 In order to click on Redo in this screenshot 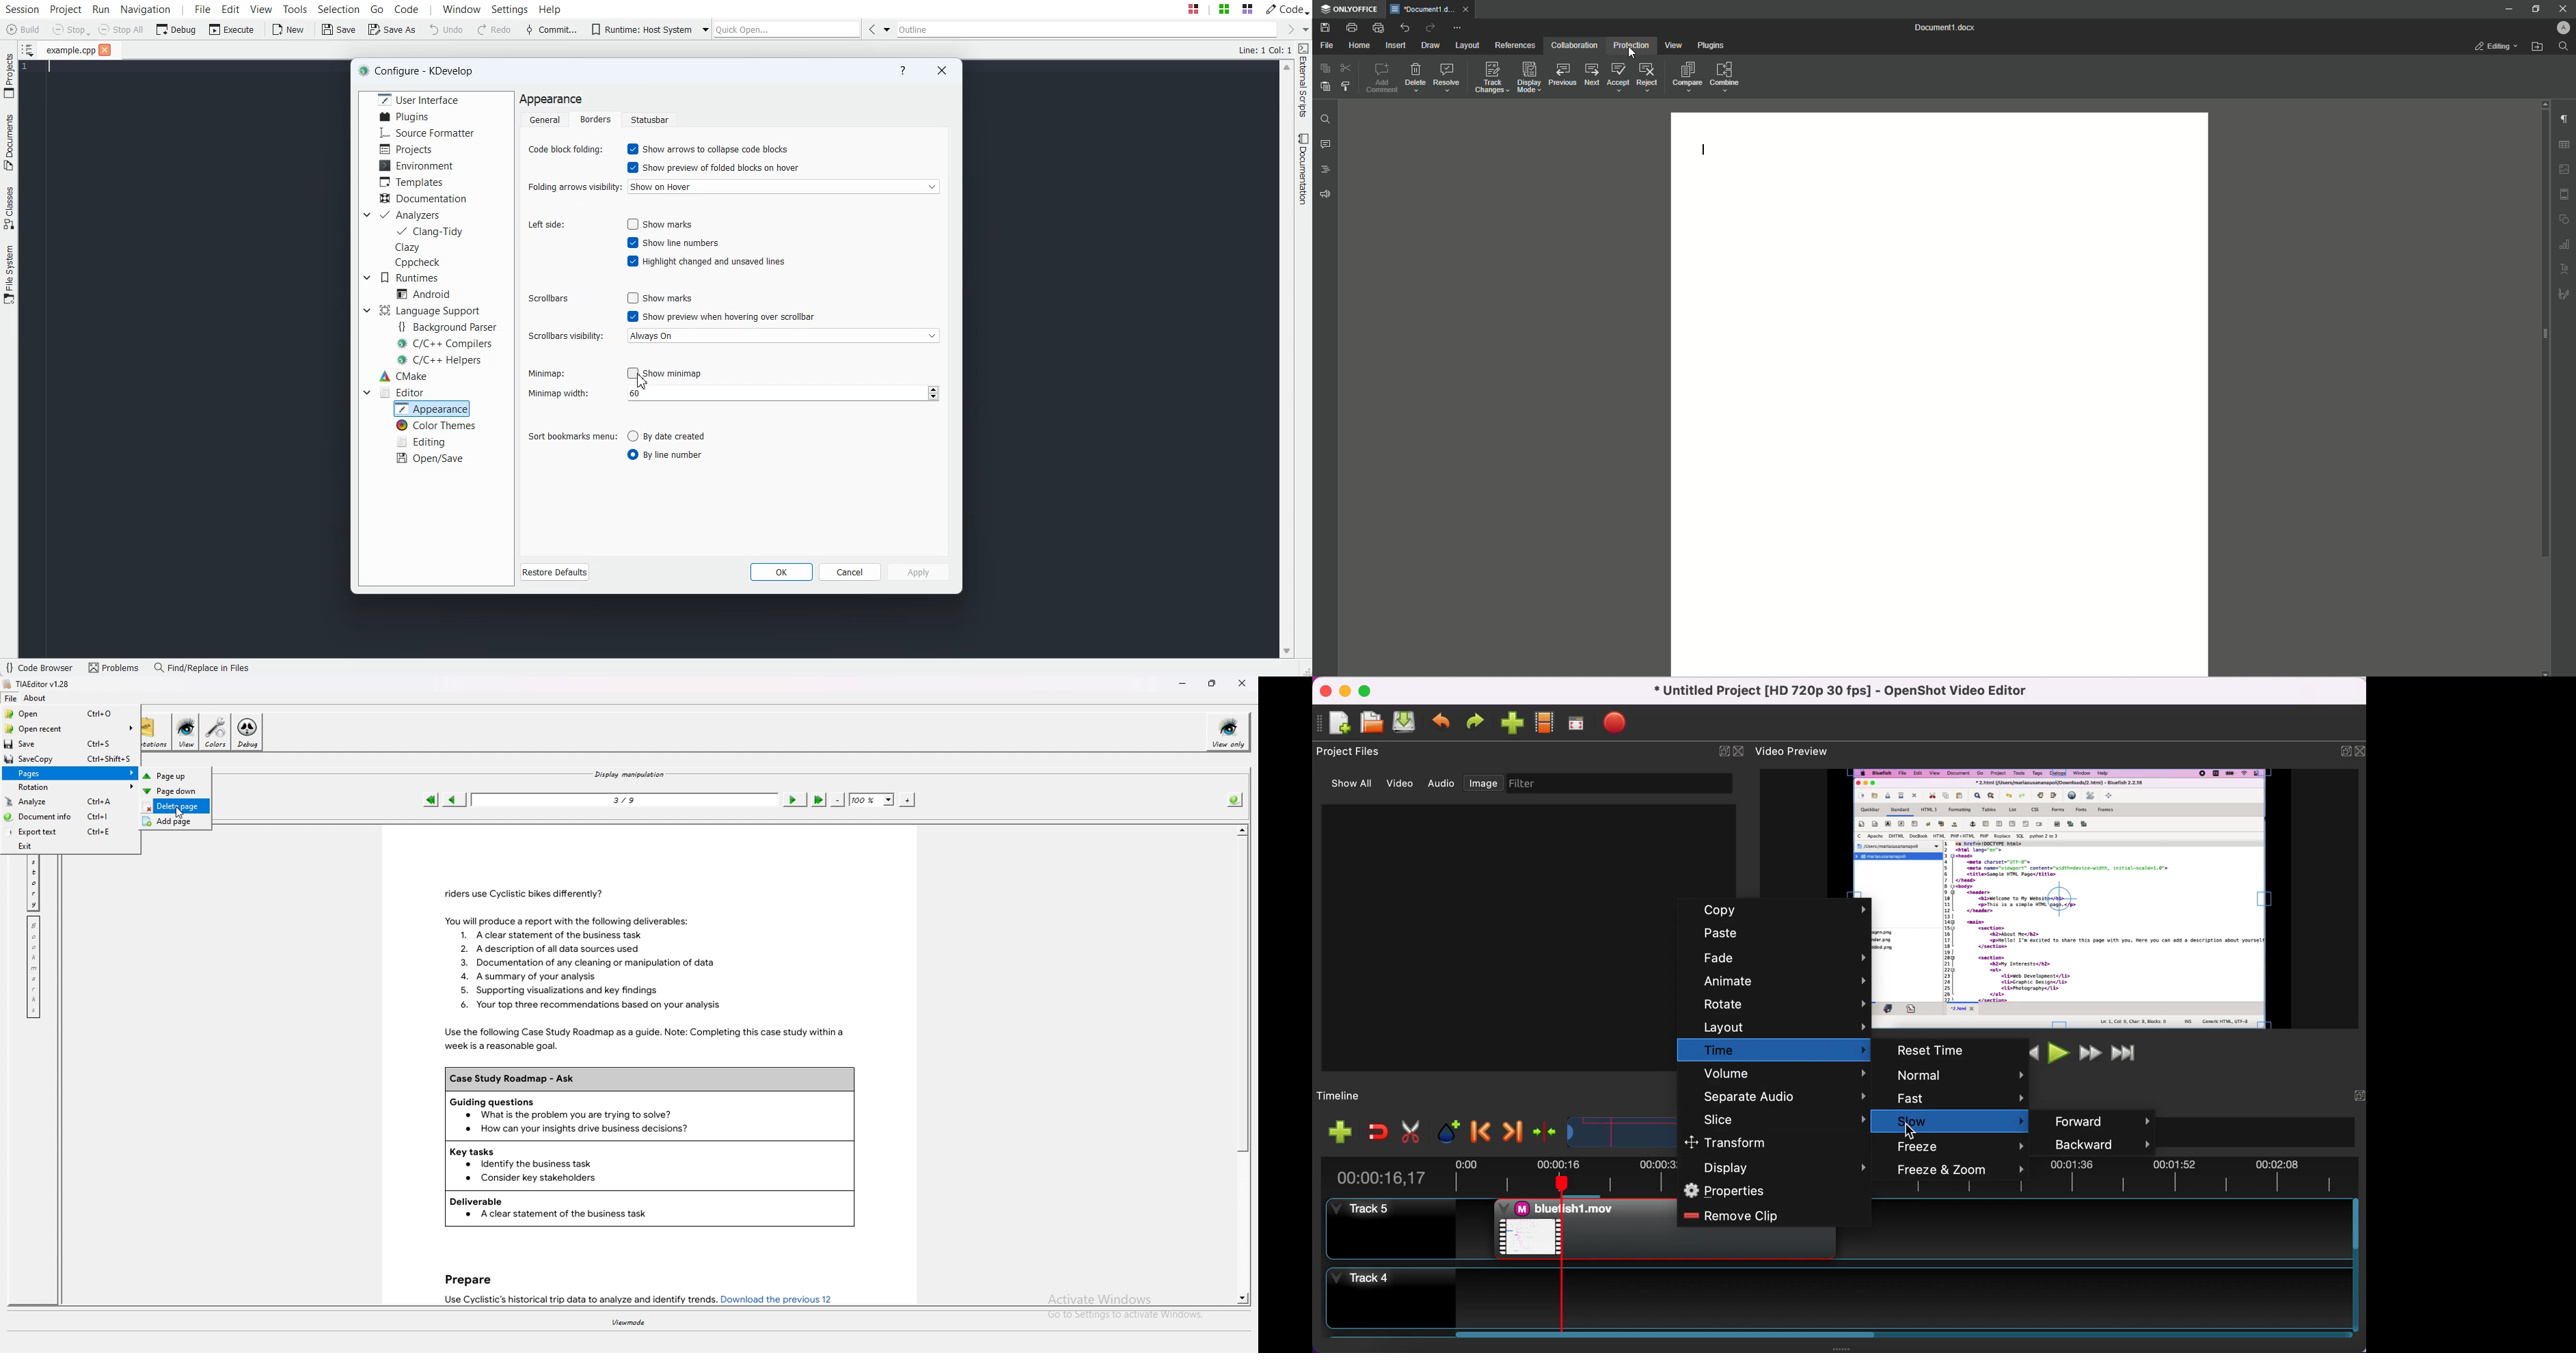, I will do `click(1430, 27)`.